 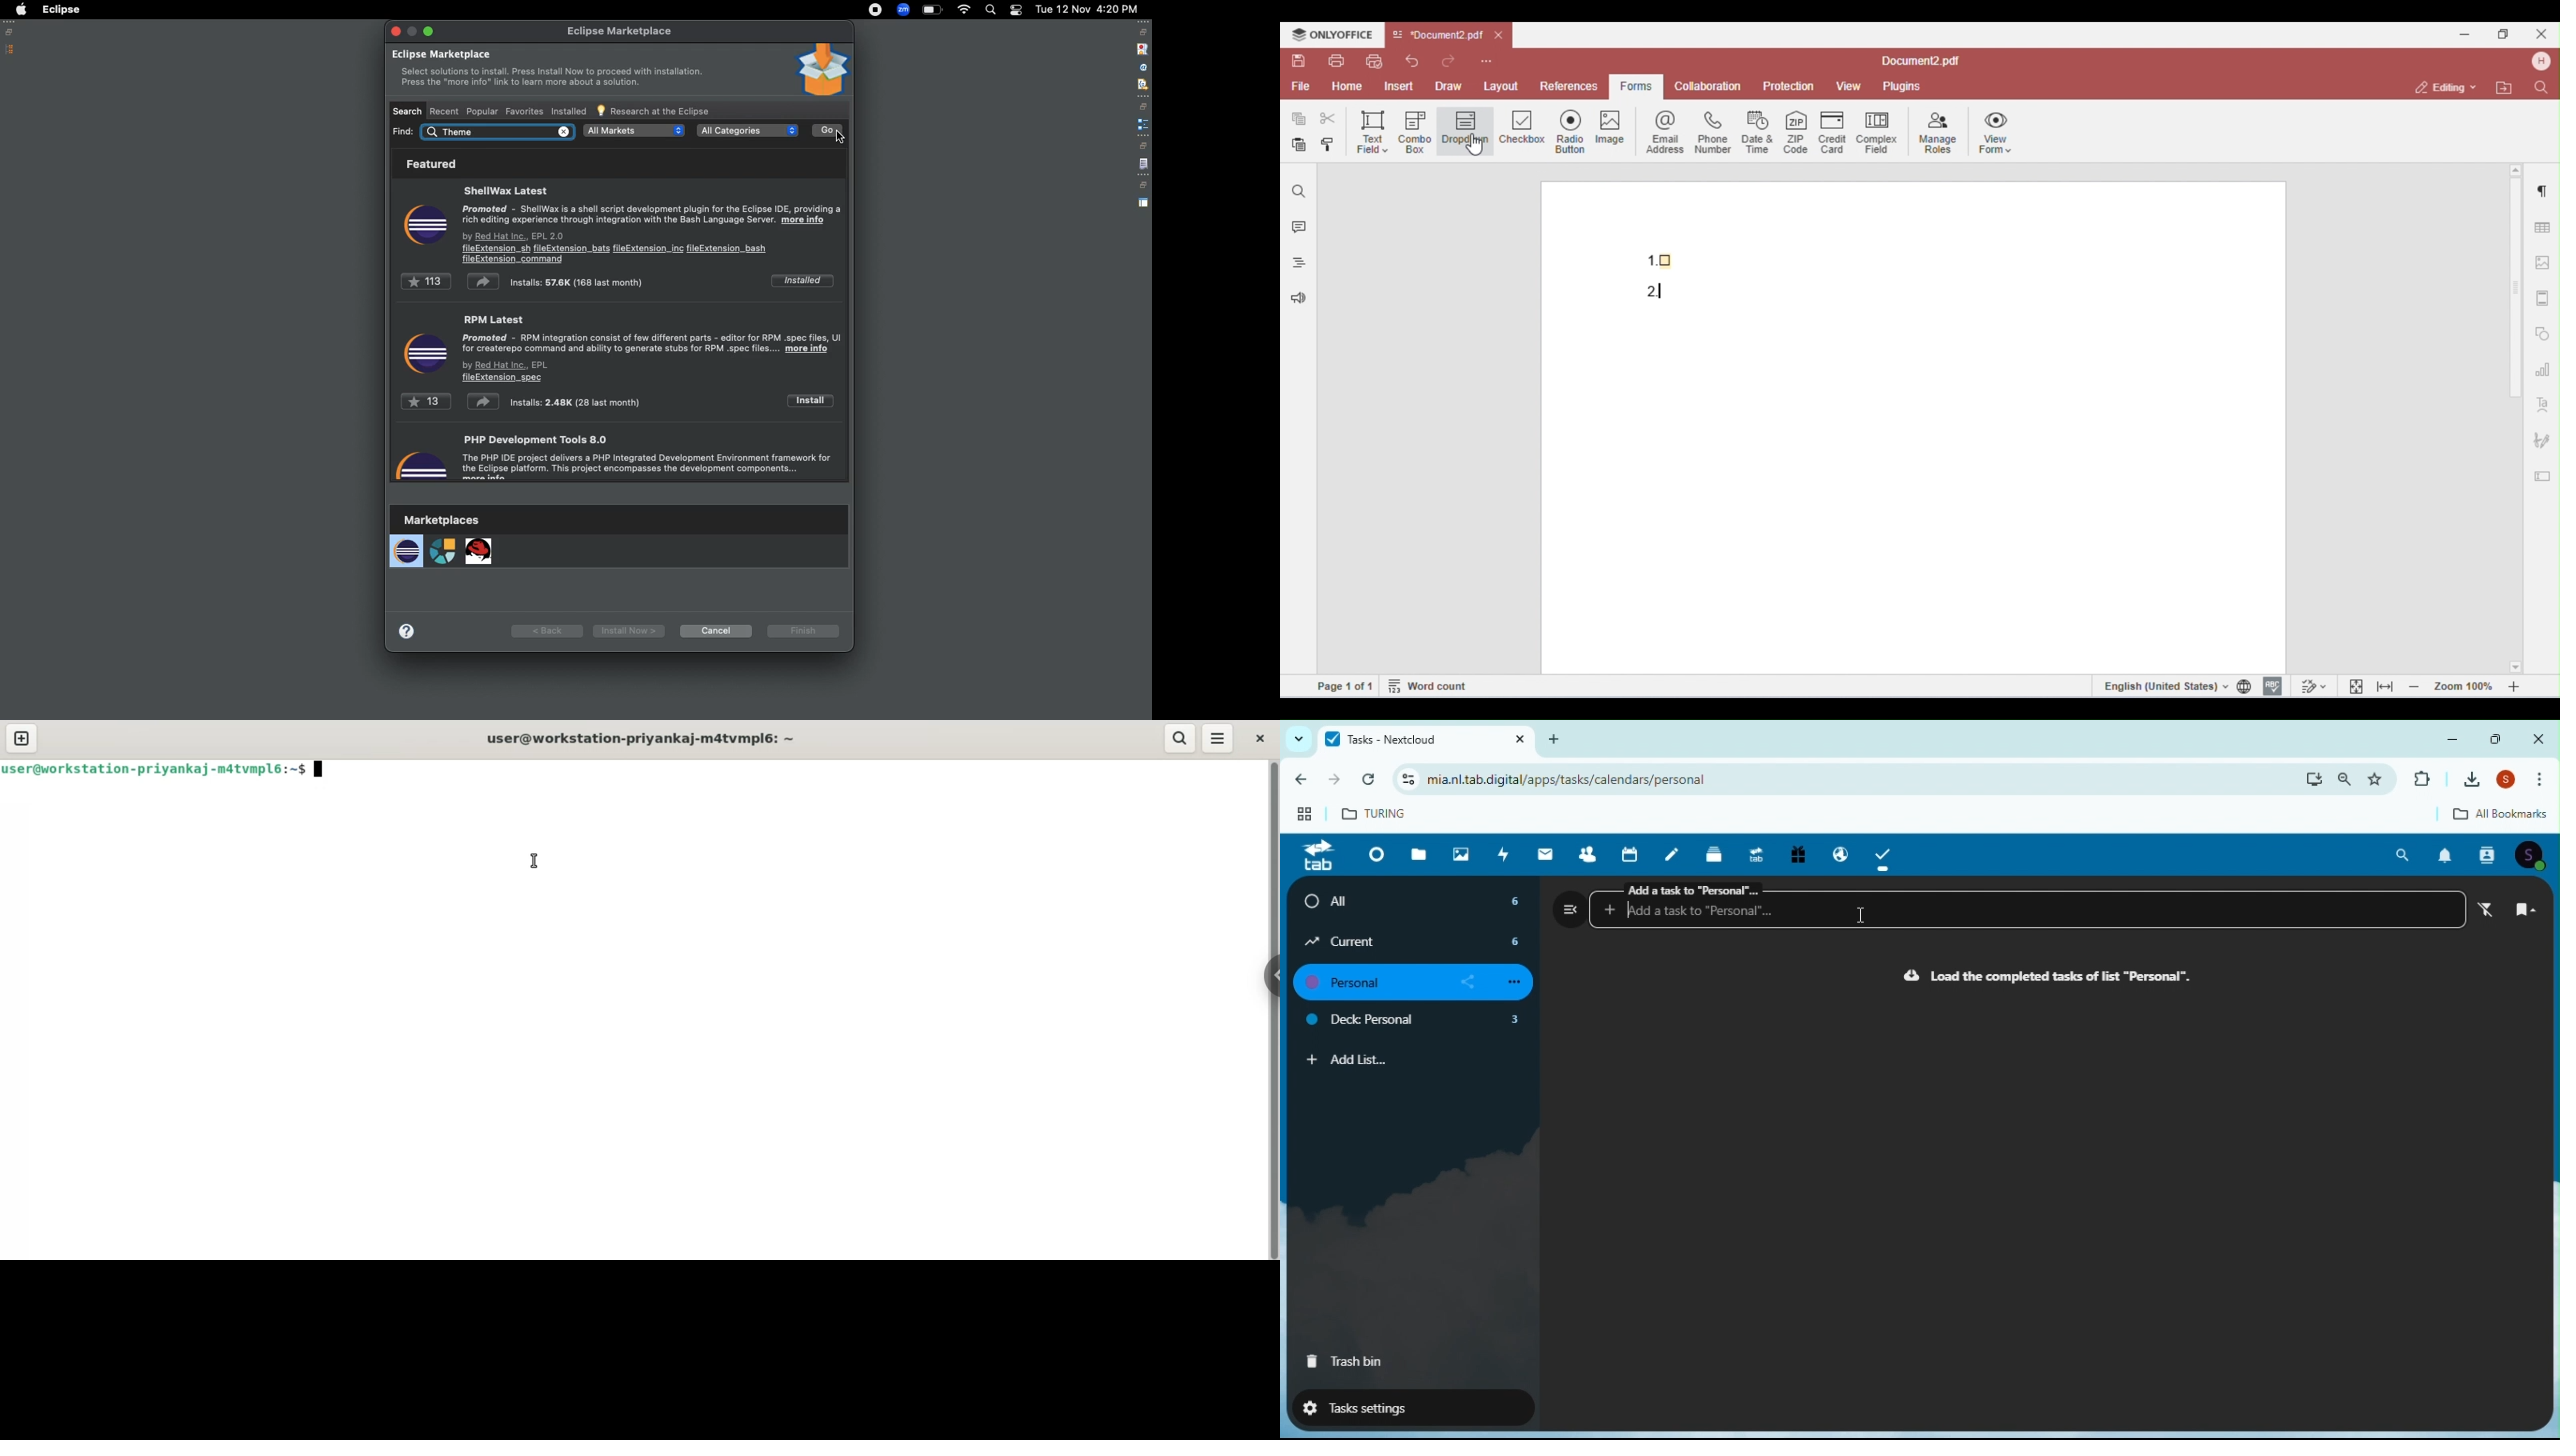 What do you see at coordinates (1373, 854) in the screenshot?
I see `Dashboard` at bounding box center [1373, 854].